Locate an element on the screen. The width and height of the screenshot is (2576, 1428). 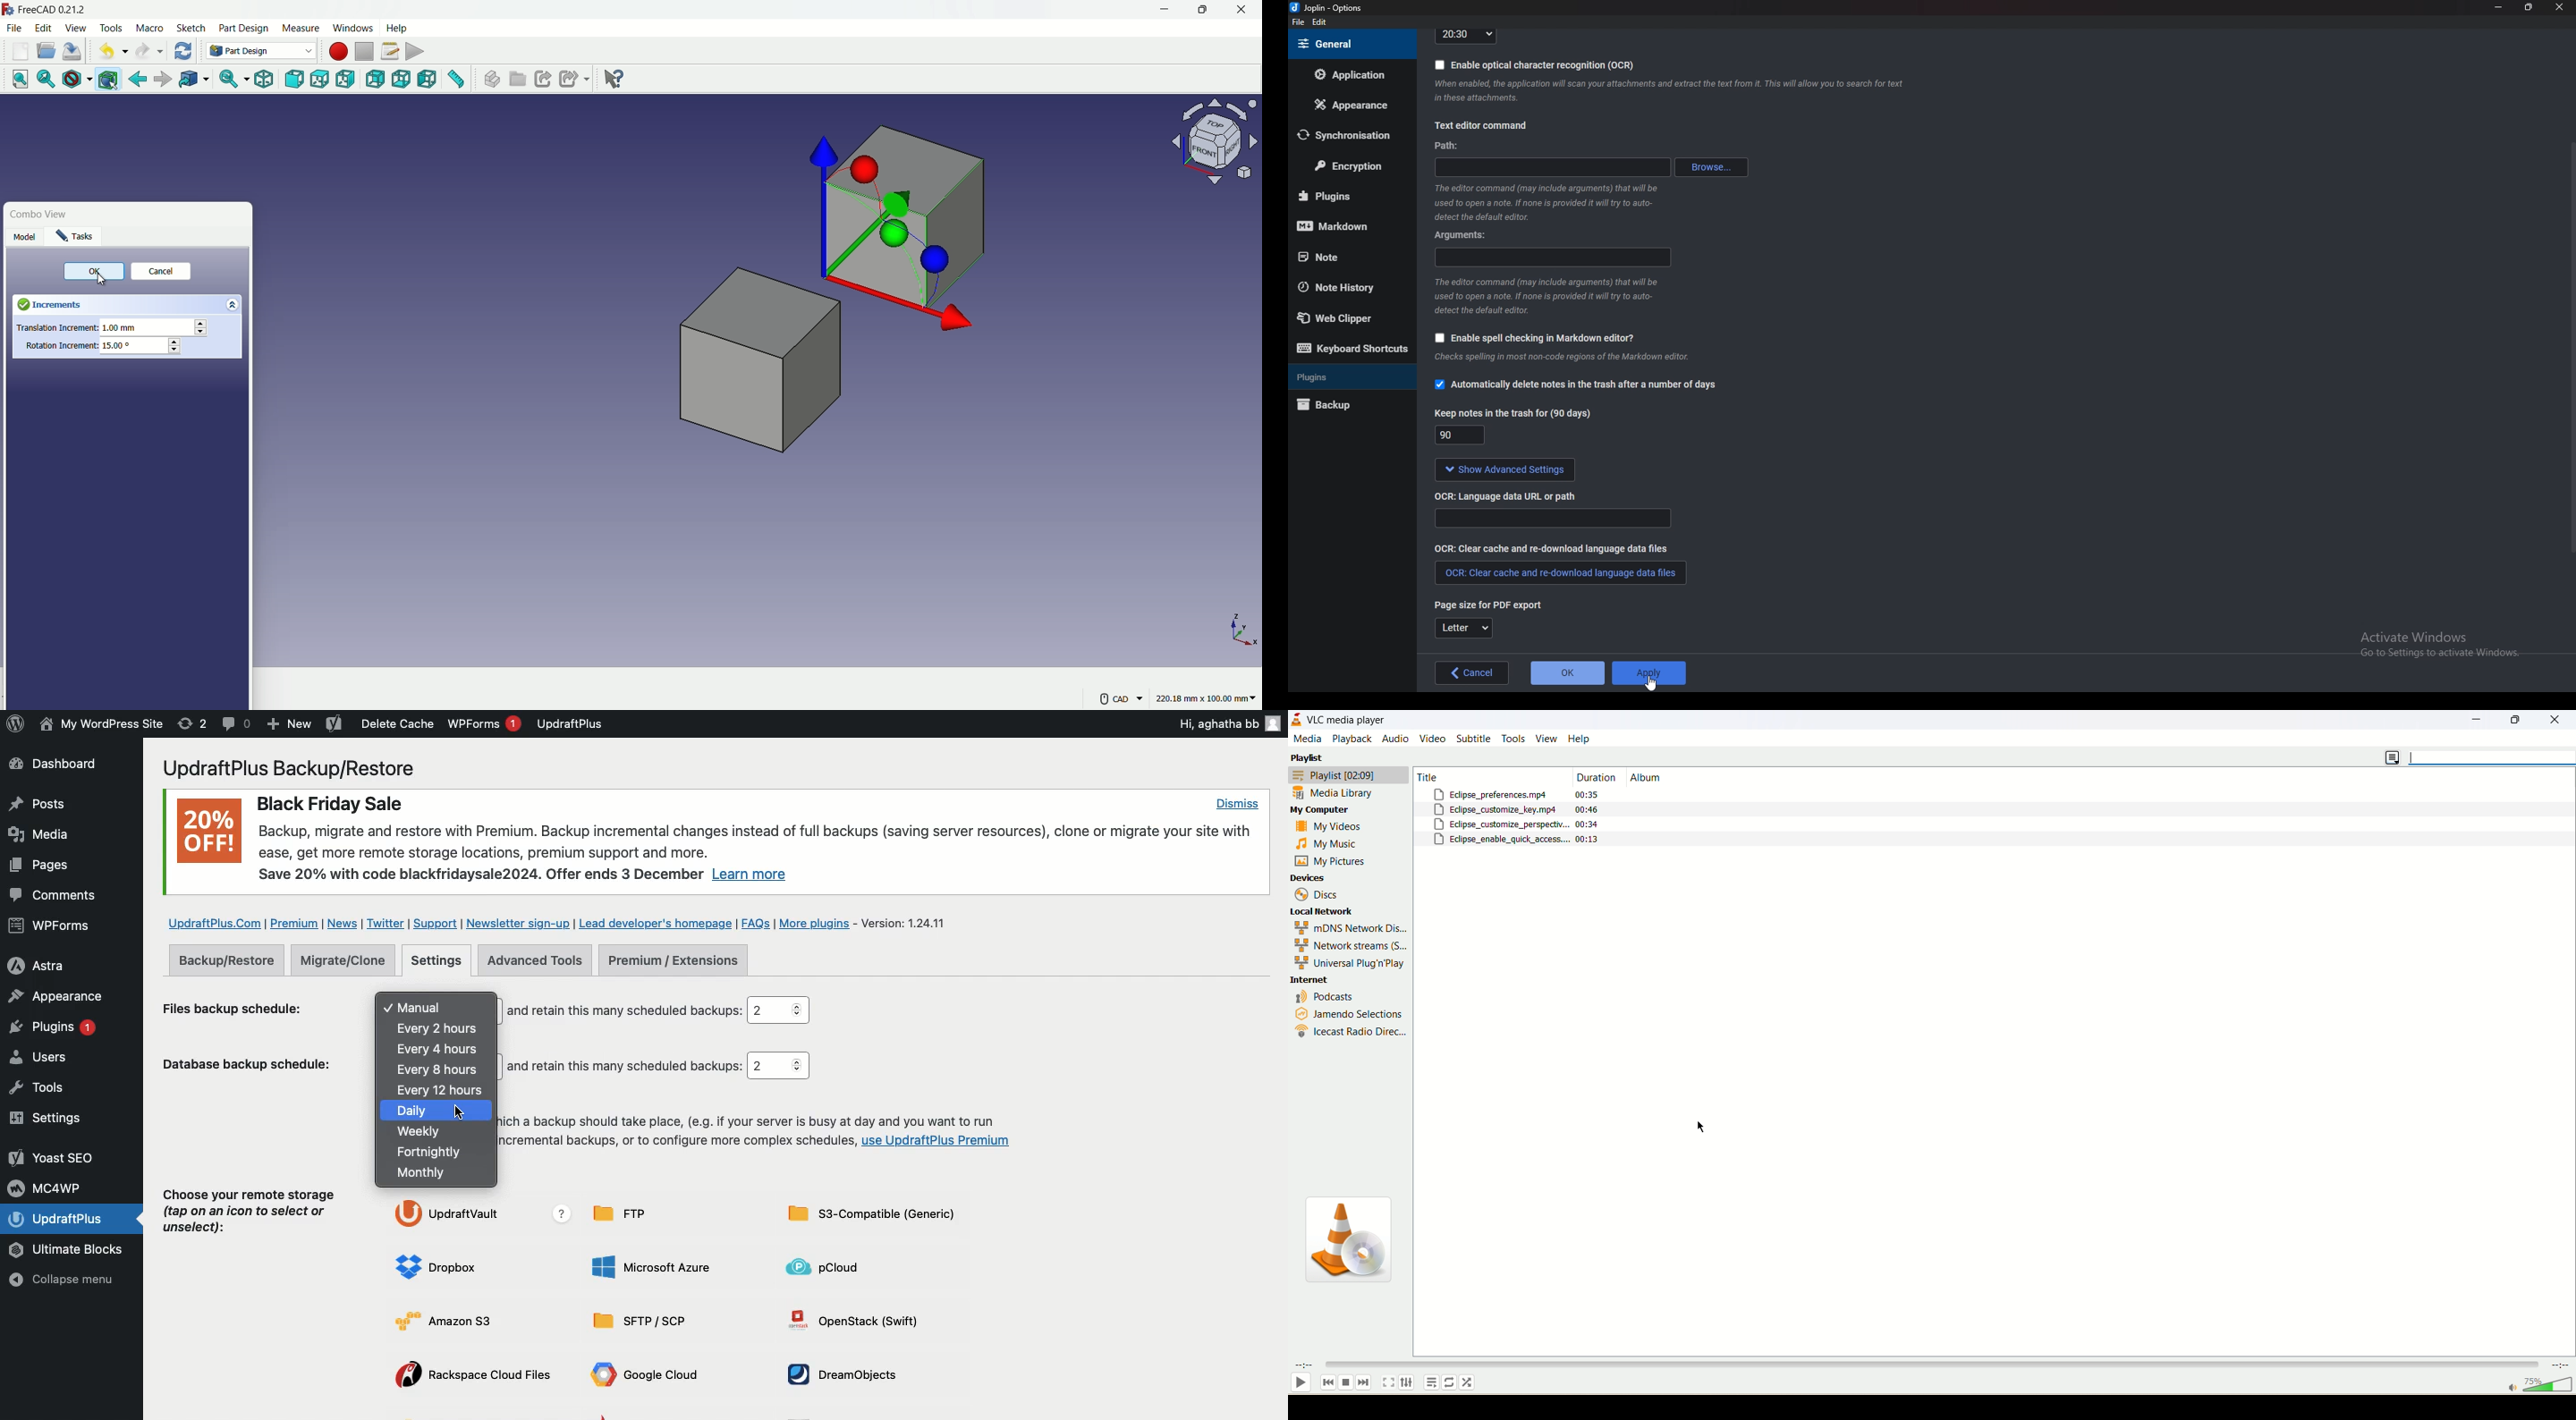
bounding box is located at coordinates (110, 80).